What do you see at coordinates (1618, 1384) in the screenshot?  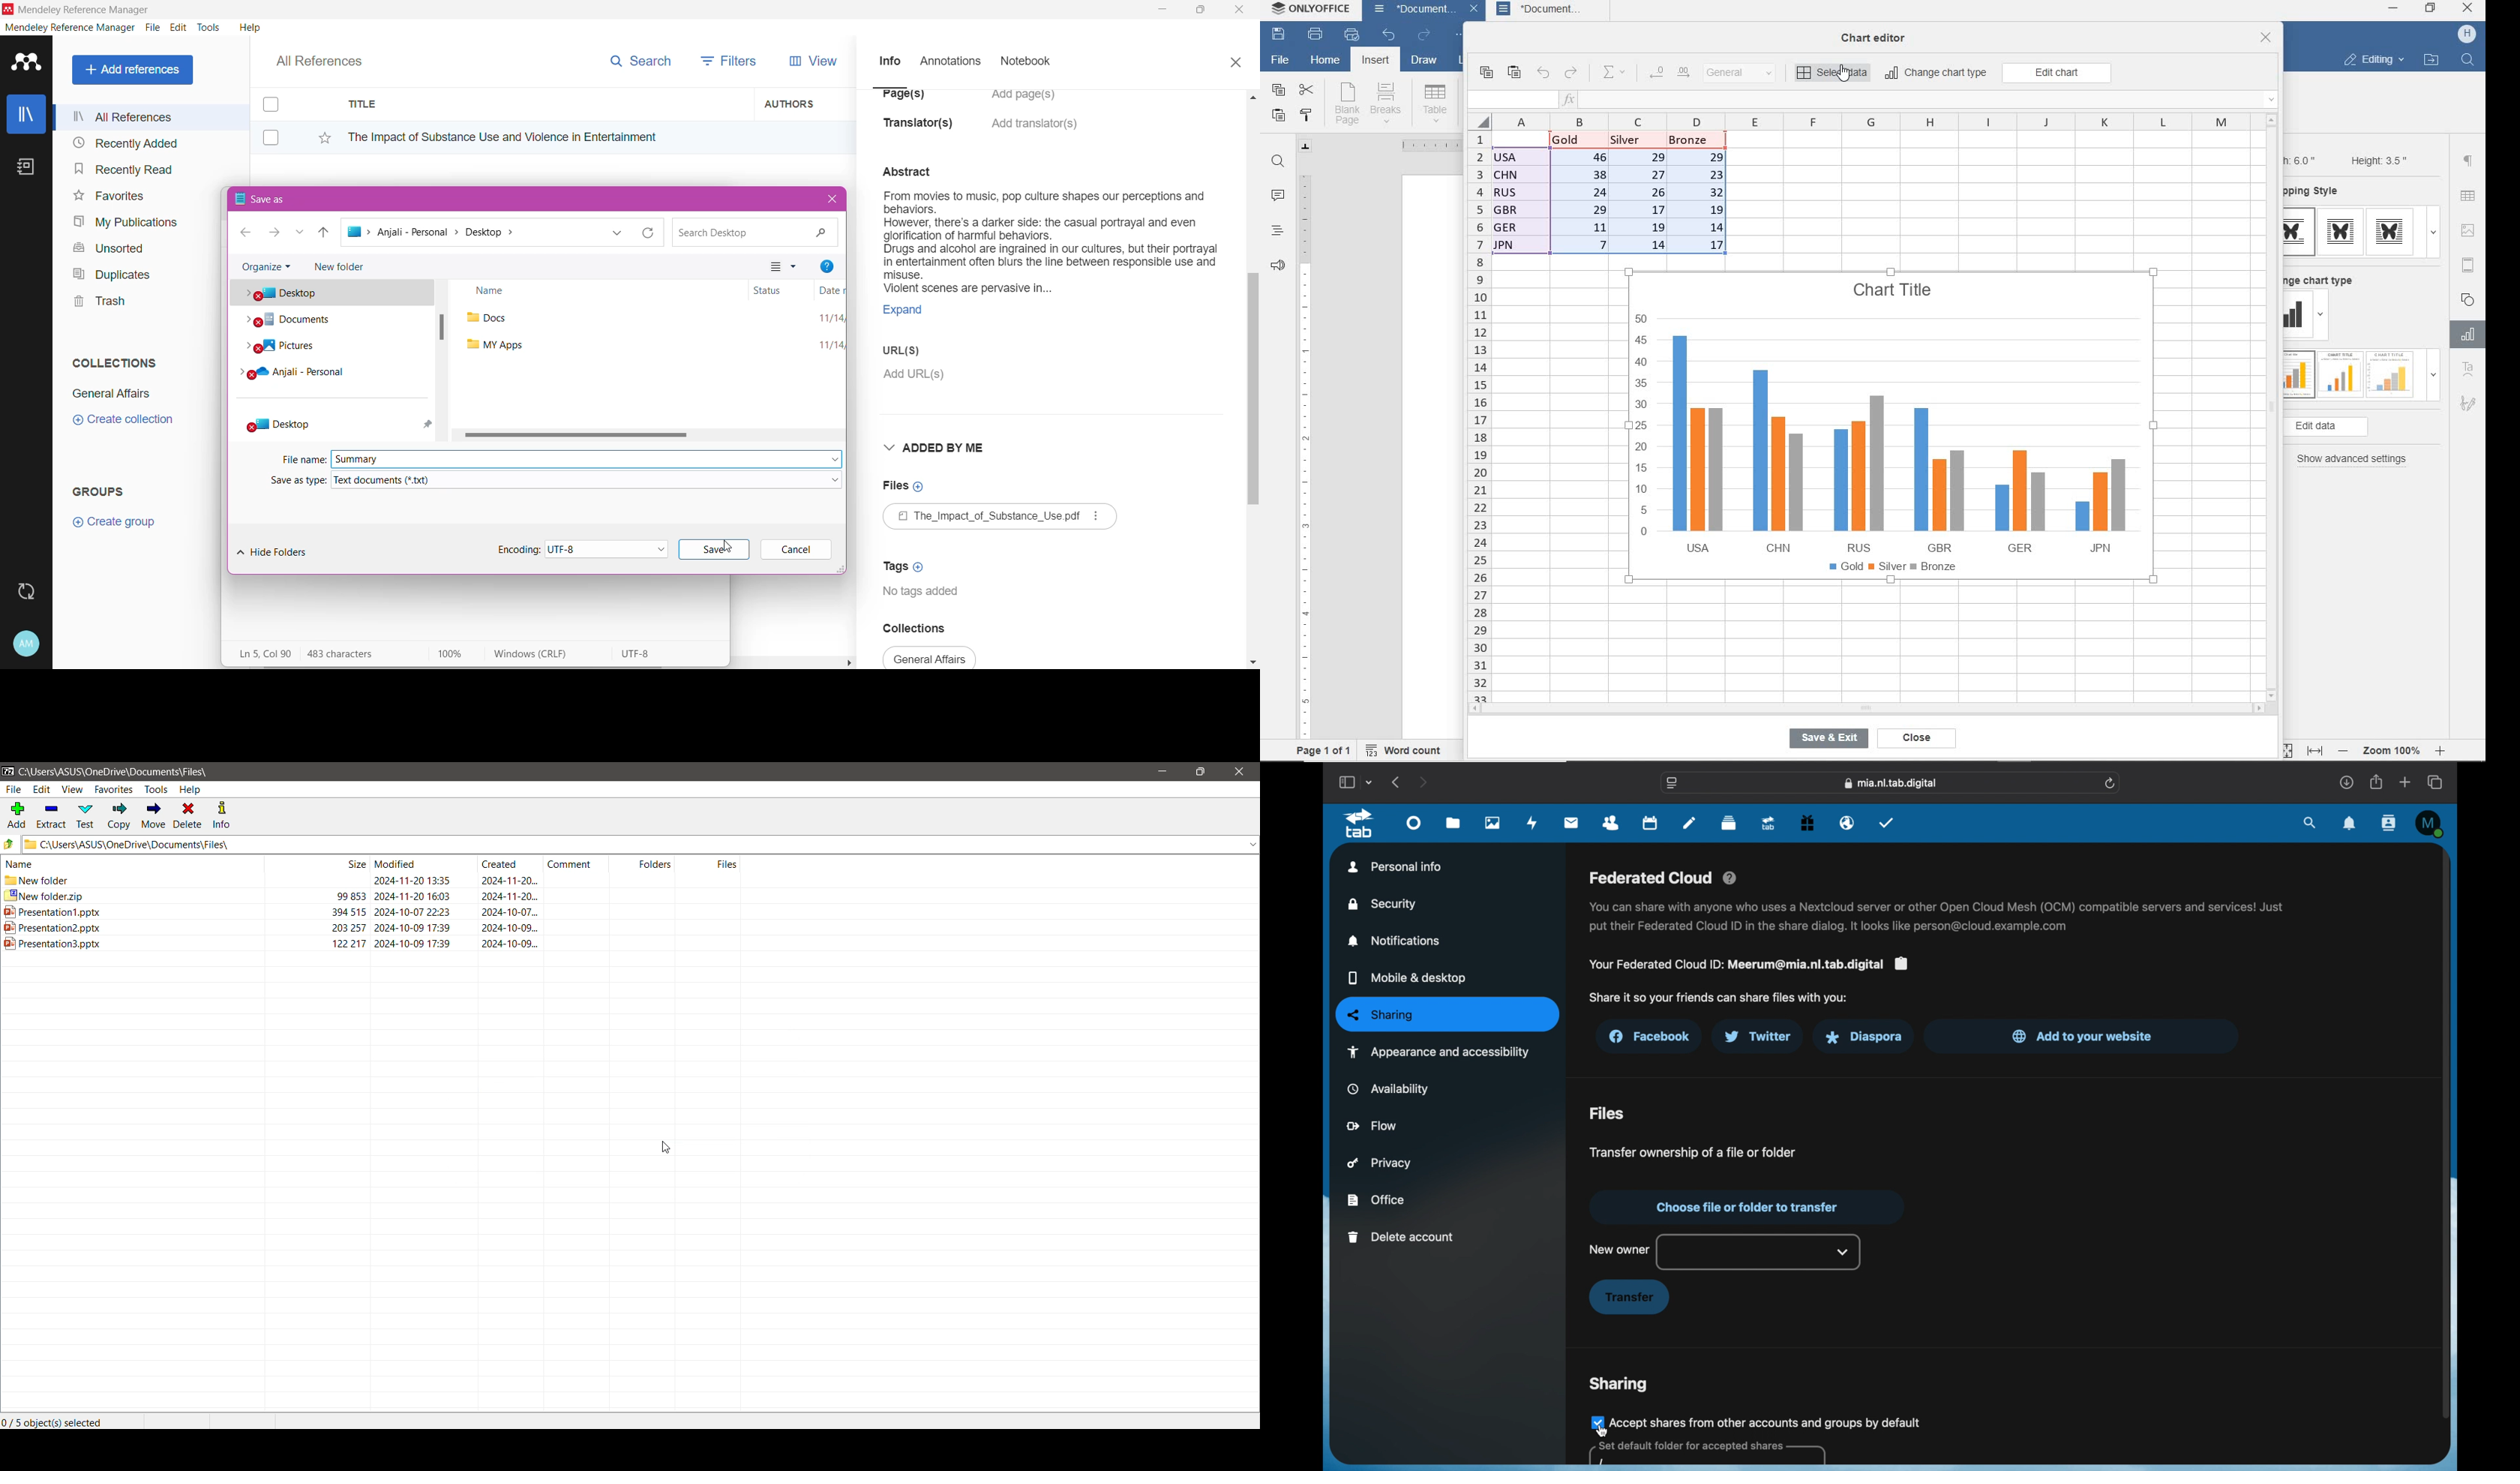 I see `sharing` at bounding box center [1618, 1384].